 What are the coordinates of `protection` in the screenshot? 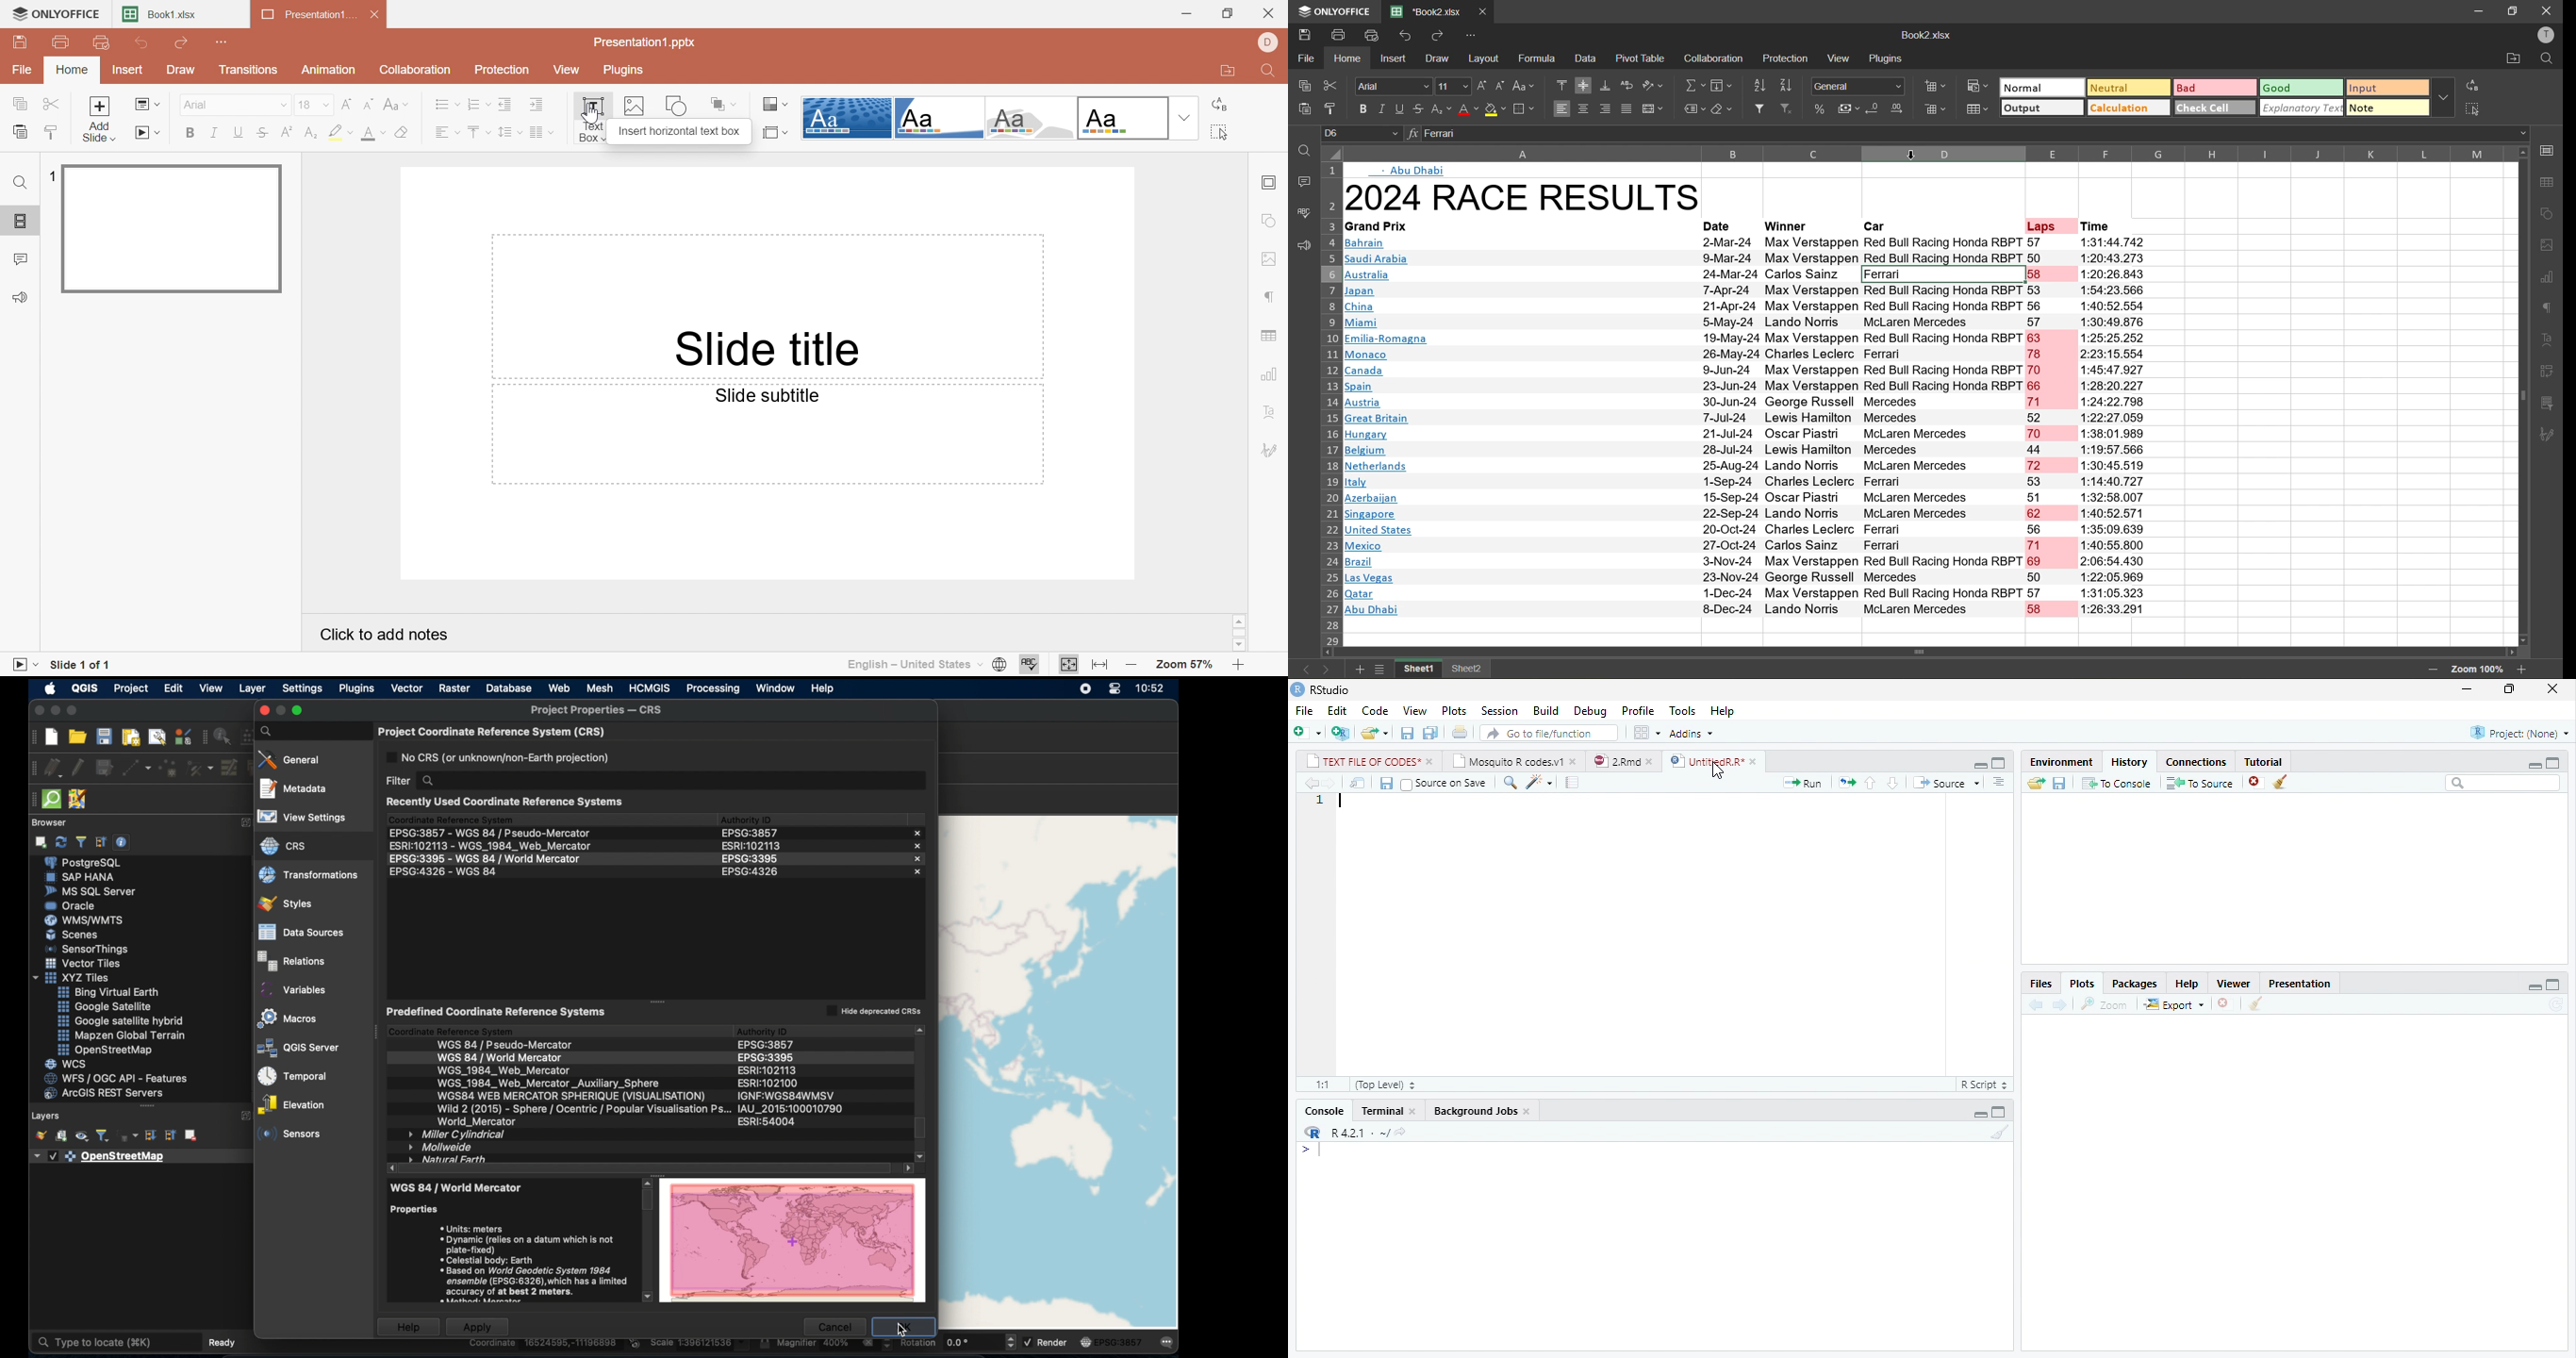 It's located at (1786, 58).